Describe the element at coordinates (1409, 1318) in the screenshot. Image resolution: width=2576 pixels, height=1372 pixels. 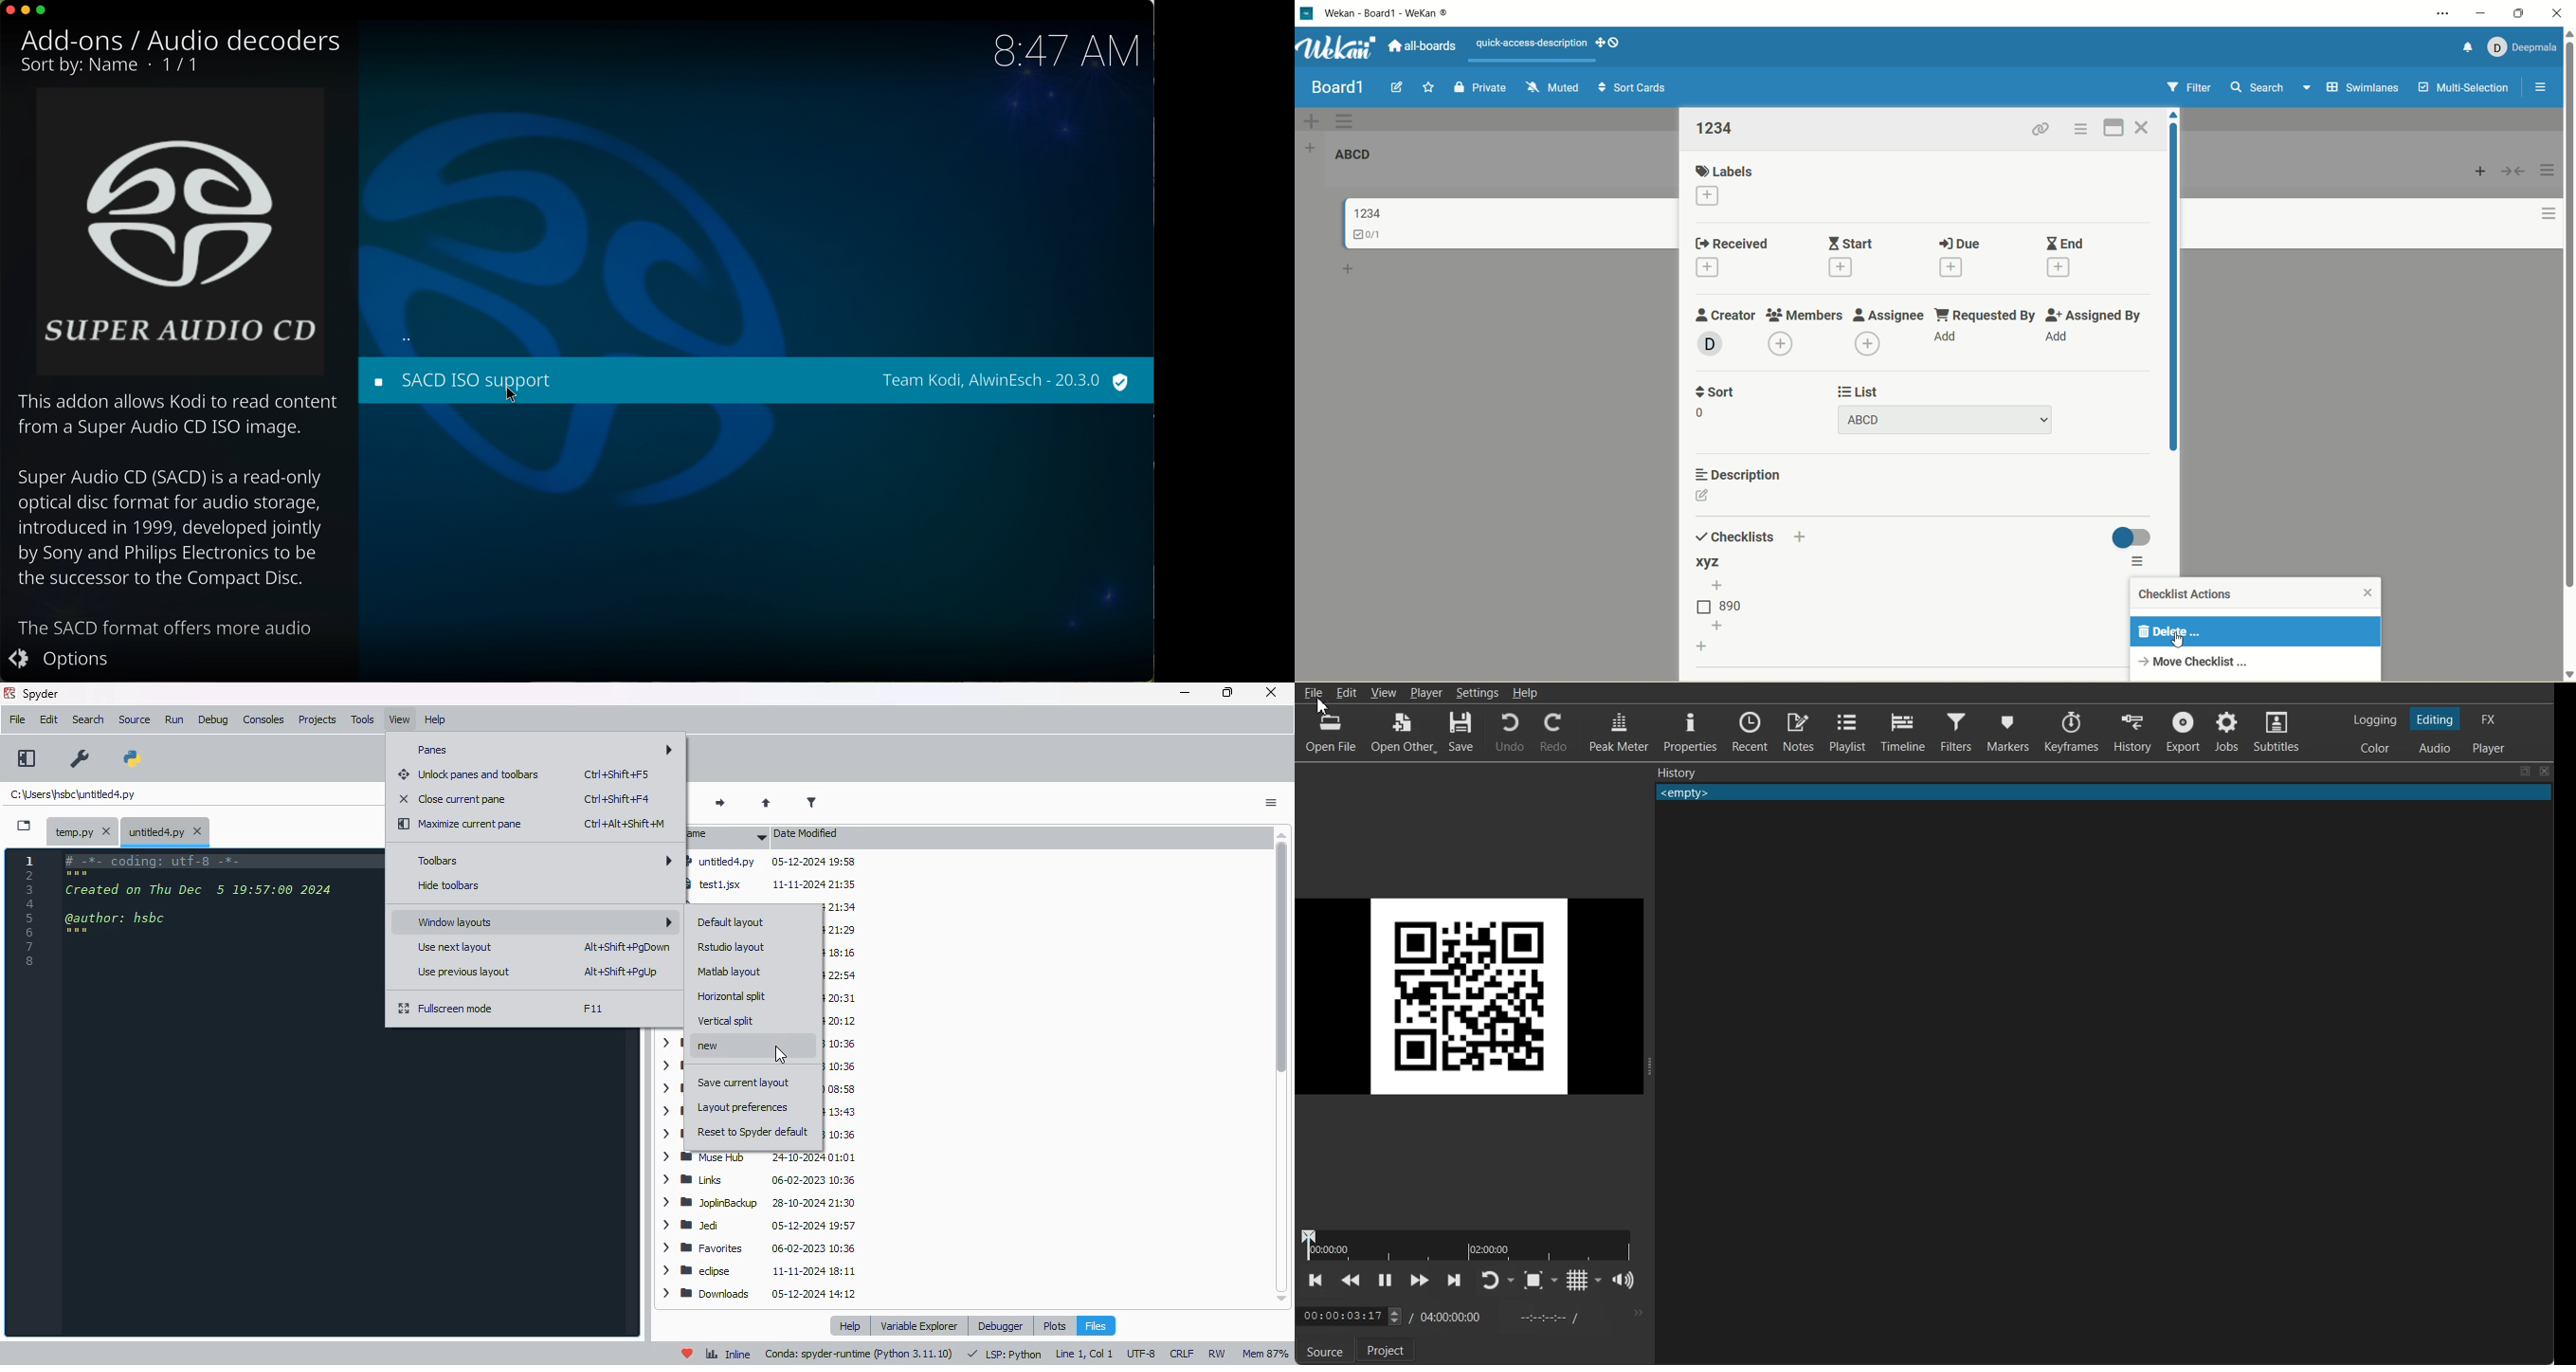
I see `/` at that location.